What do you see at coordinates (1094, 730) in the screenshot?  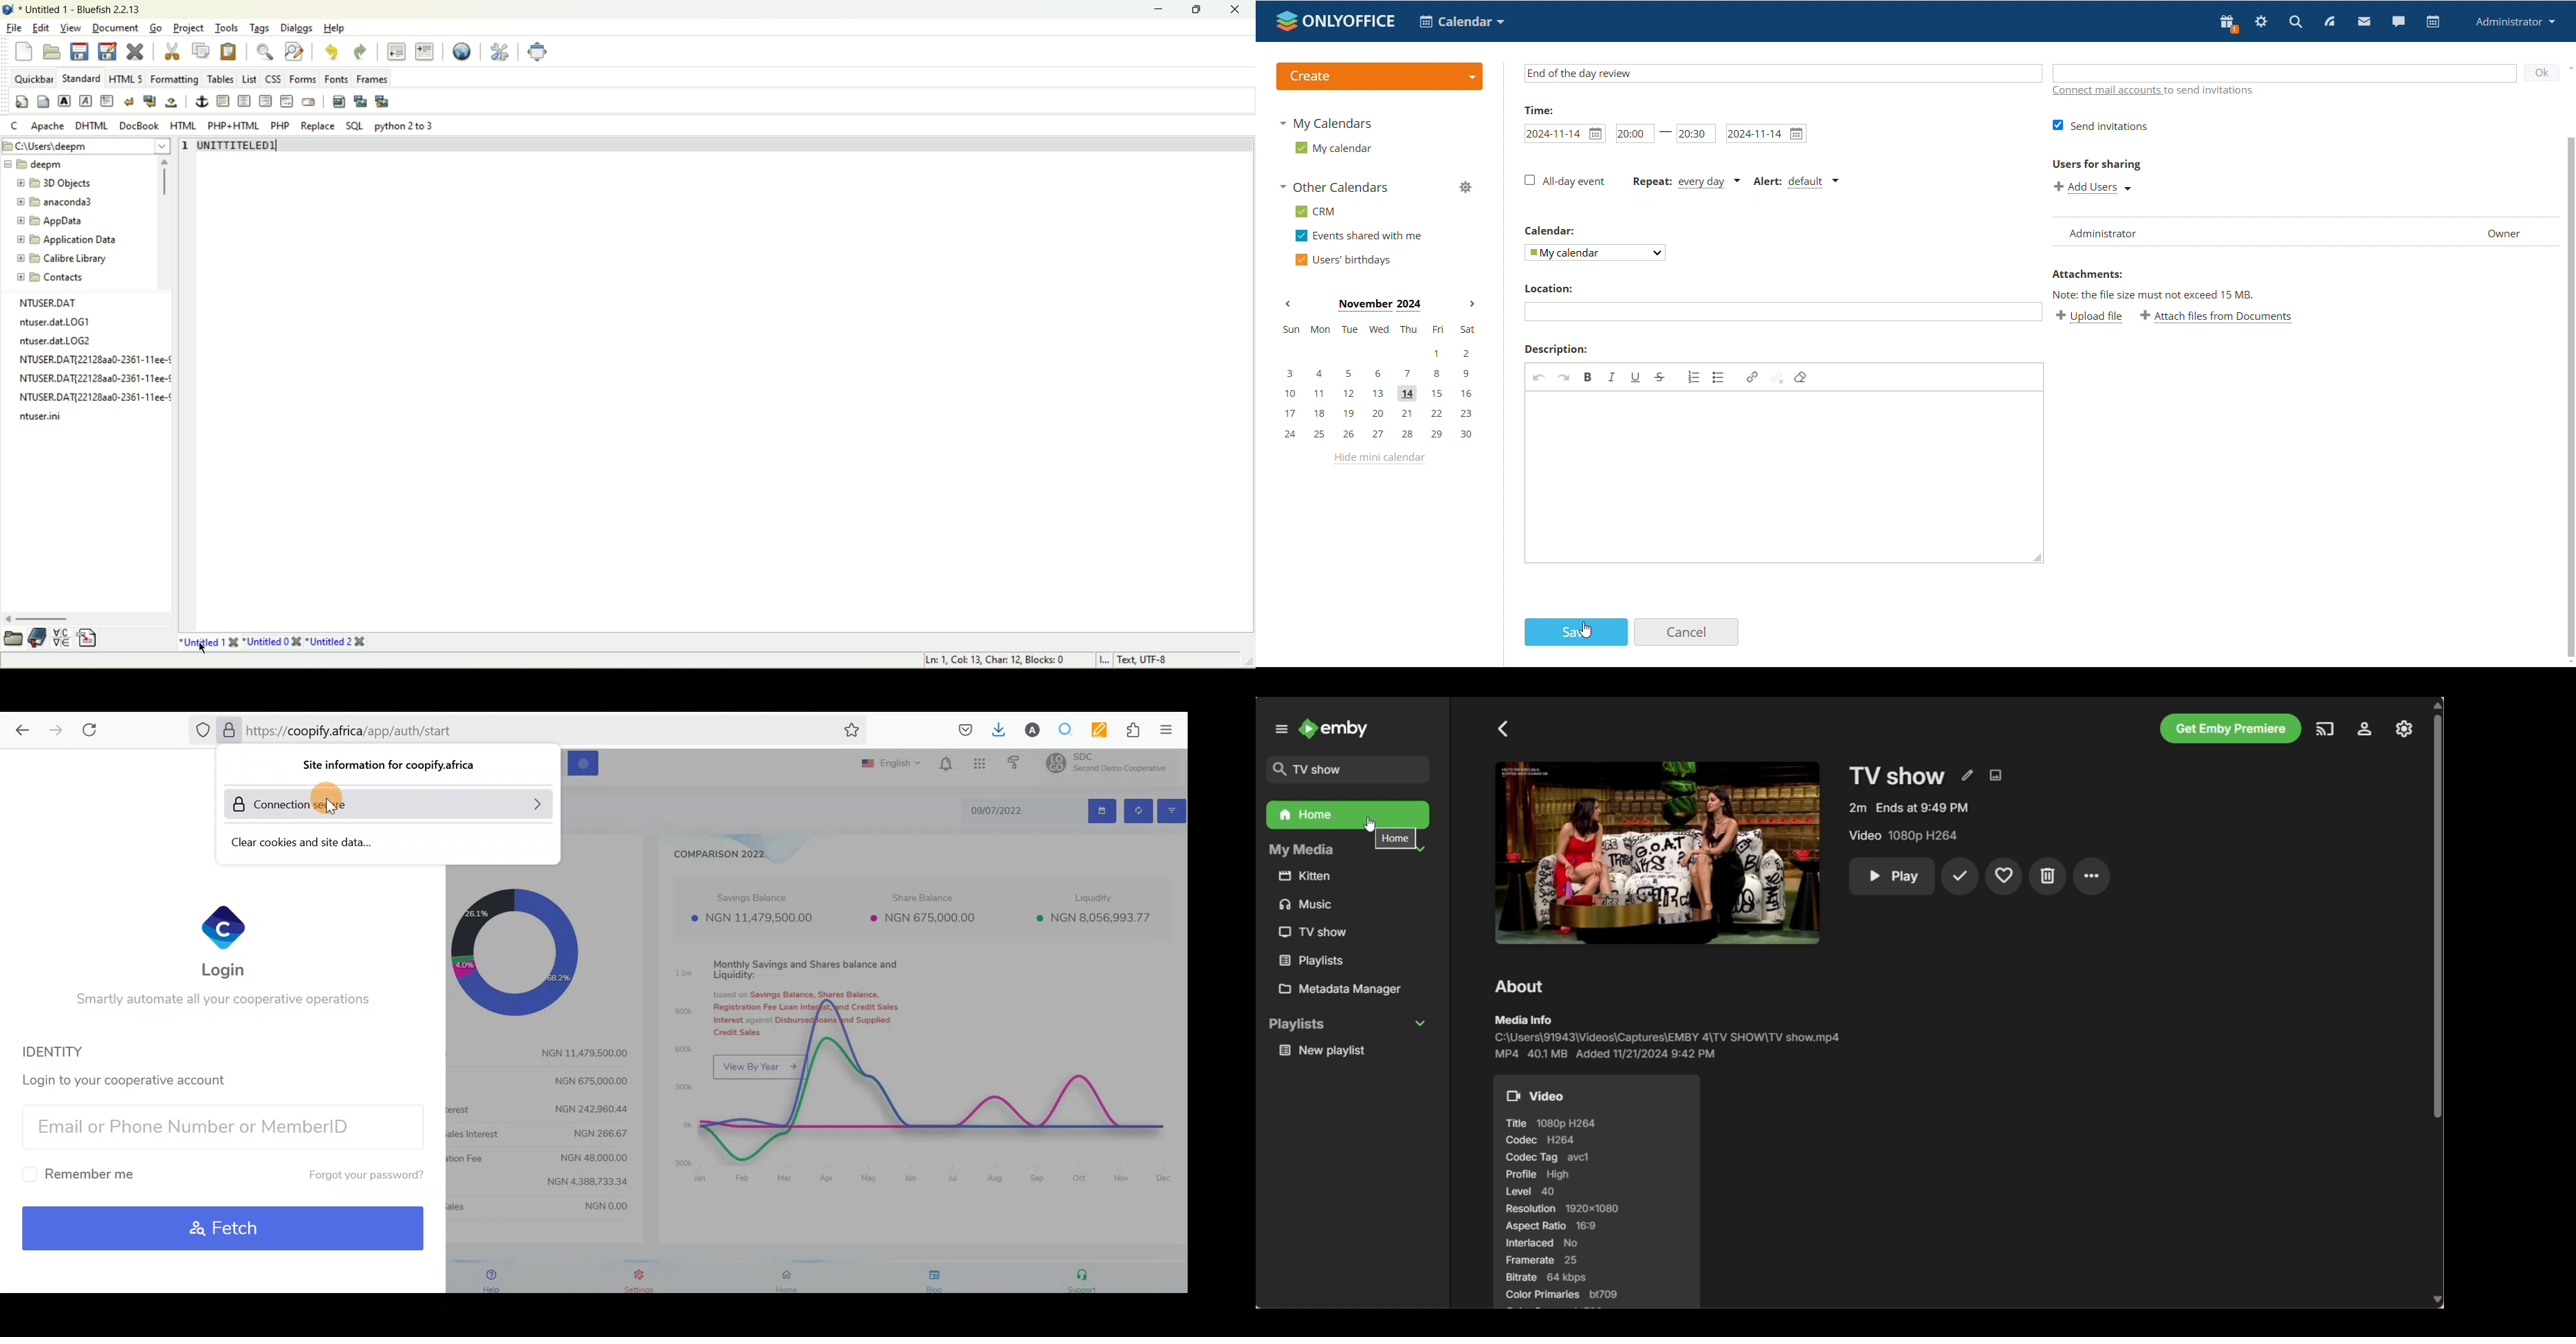 I see `Multi keywords highlighter` at bounding box center [1094, 730].